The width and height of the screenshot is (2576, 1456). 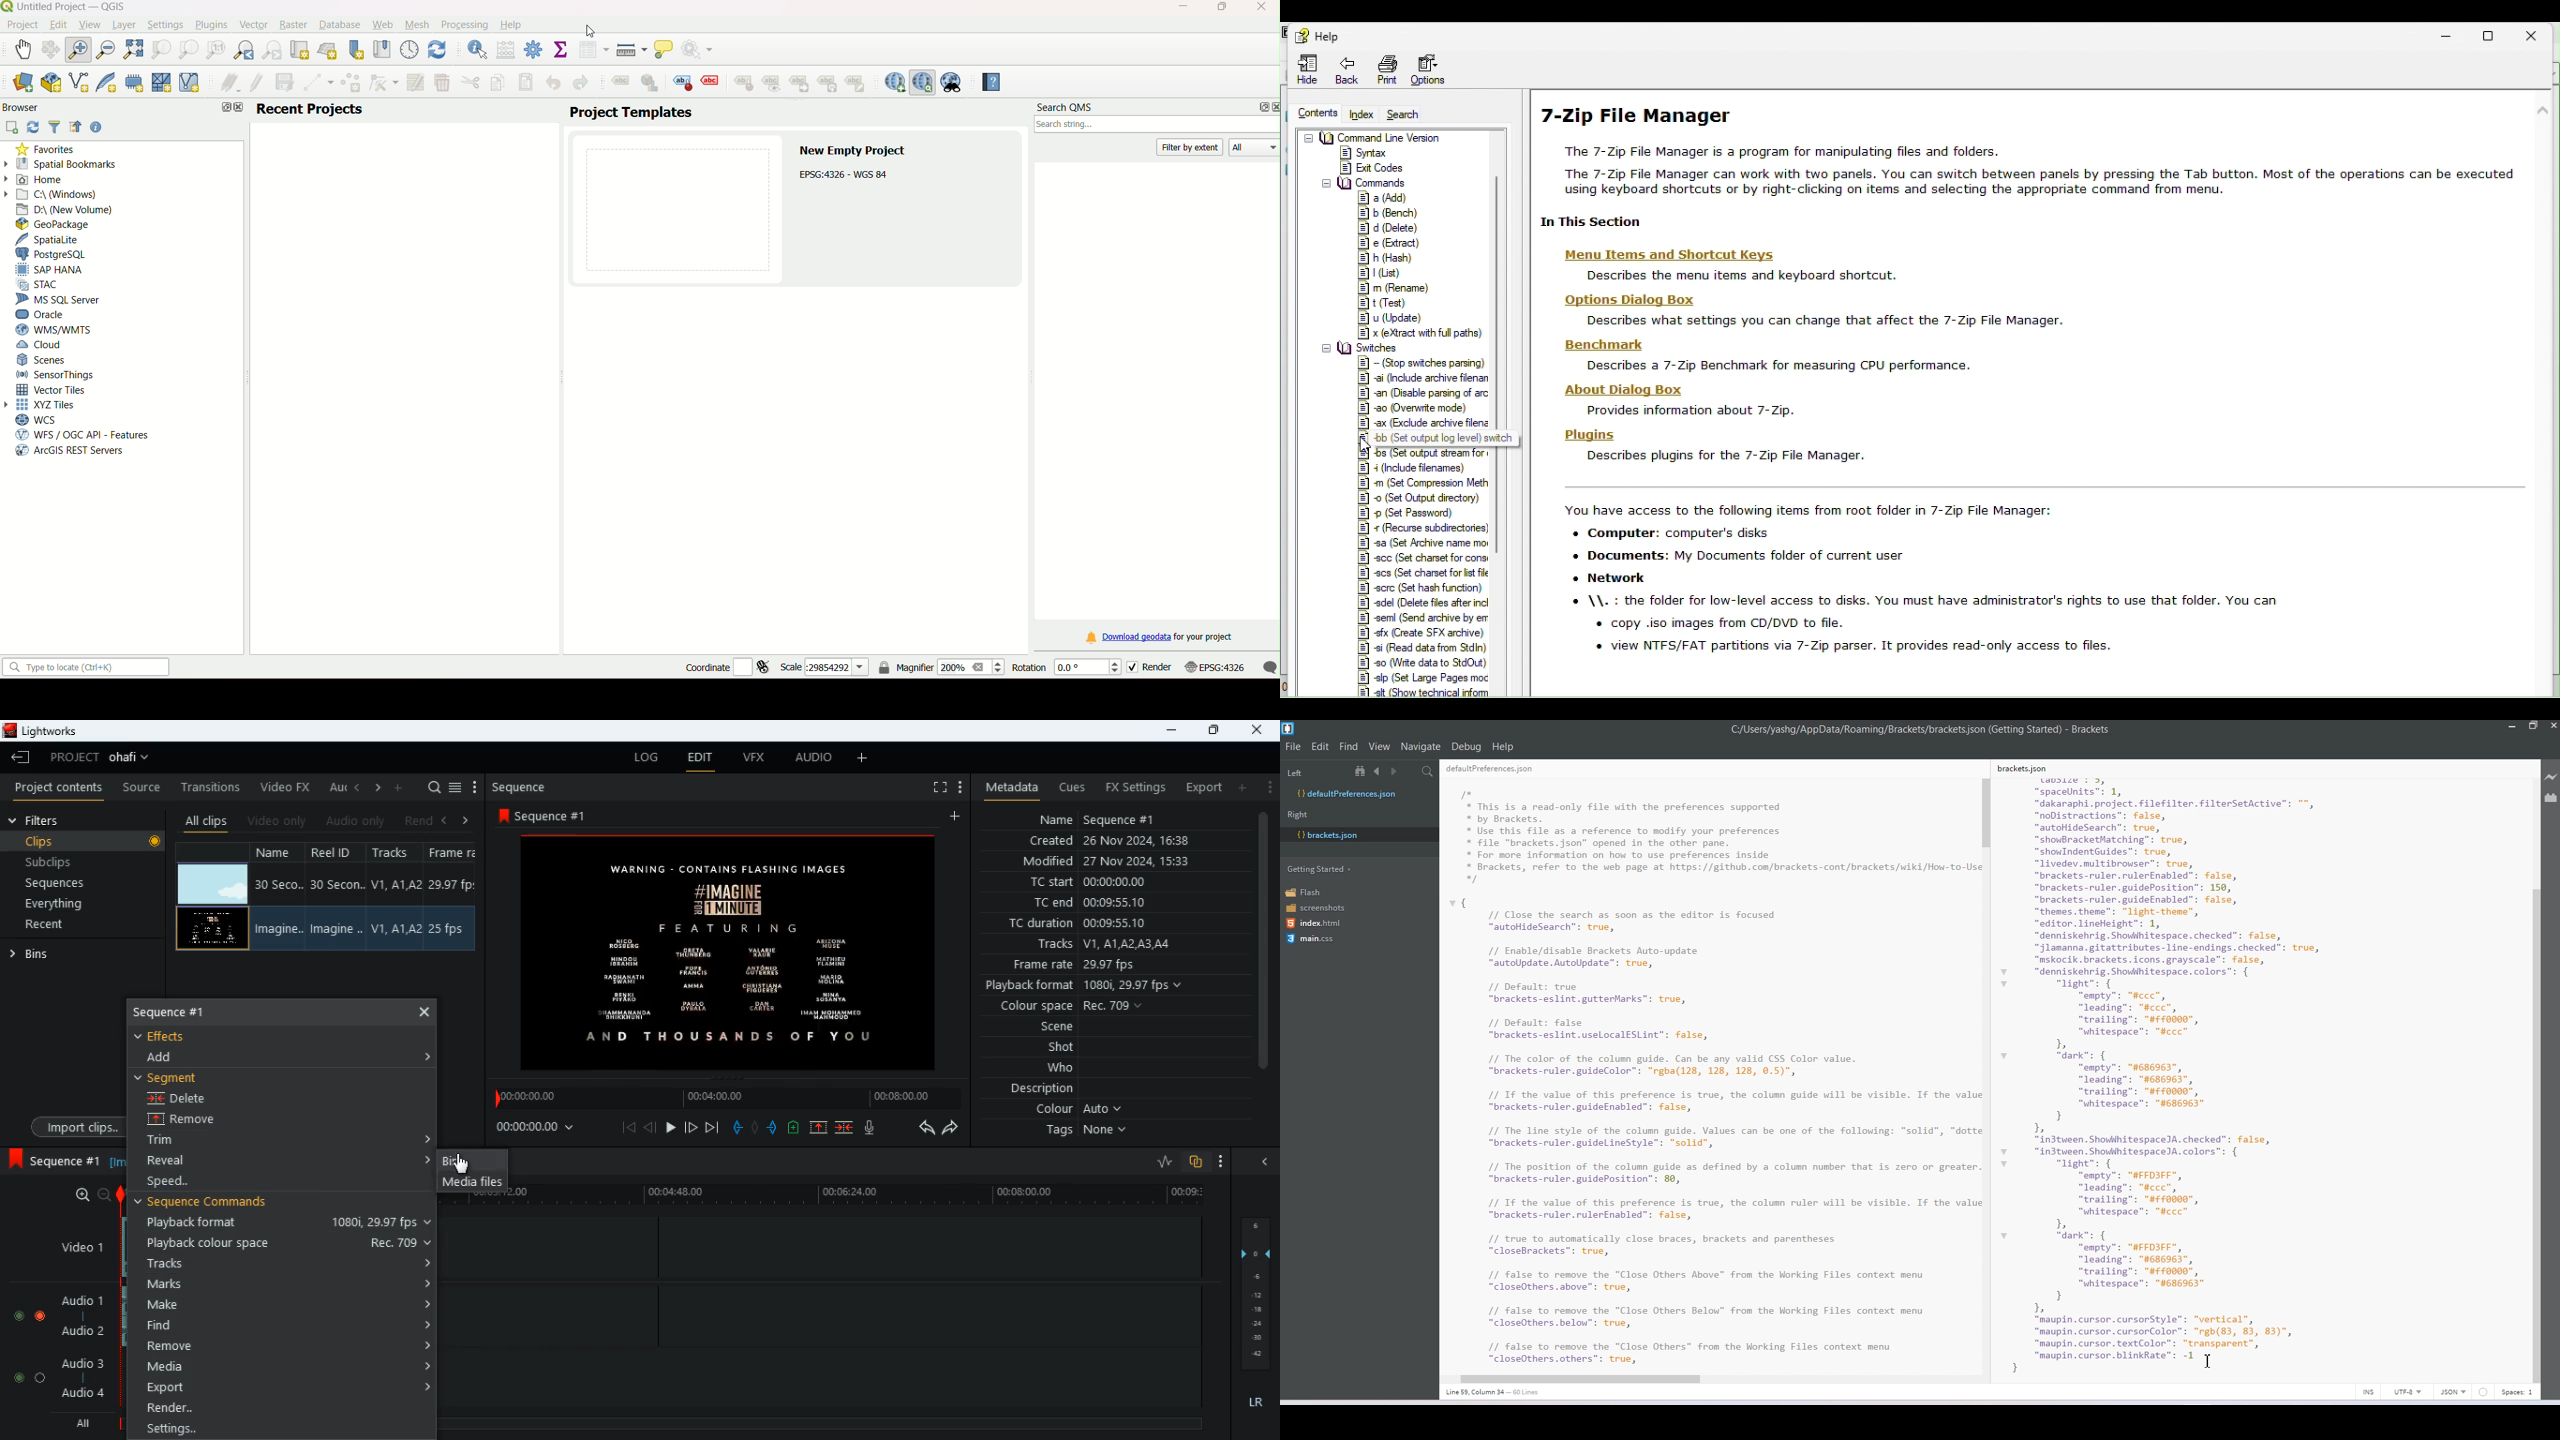 What do you see at coordinates (276, 930) in the screenshot?
I see `Name` at bounding box center [276, 930].